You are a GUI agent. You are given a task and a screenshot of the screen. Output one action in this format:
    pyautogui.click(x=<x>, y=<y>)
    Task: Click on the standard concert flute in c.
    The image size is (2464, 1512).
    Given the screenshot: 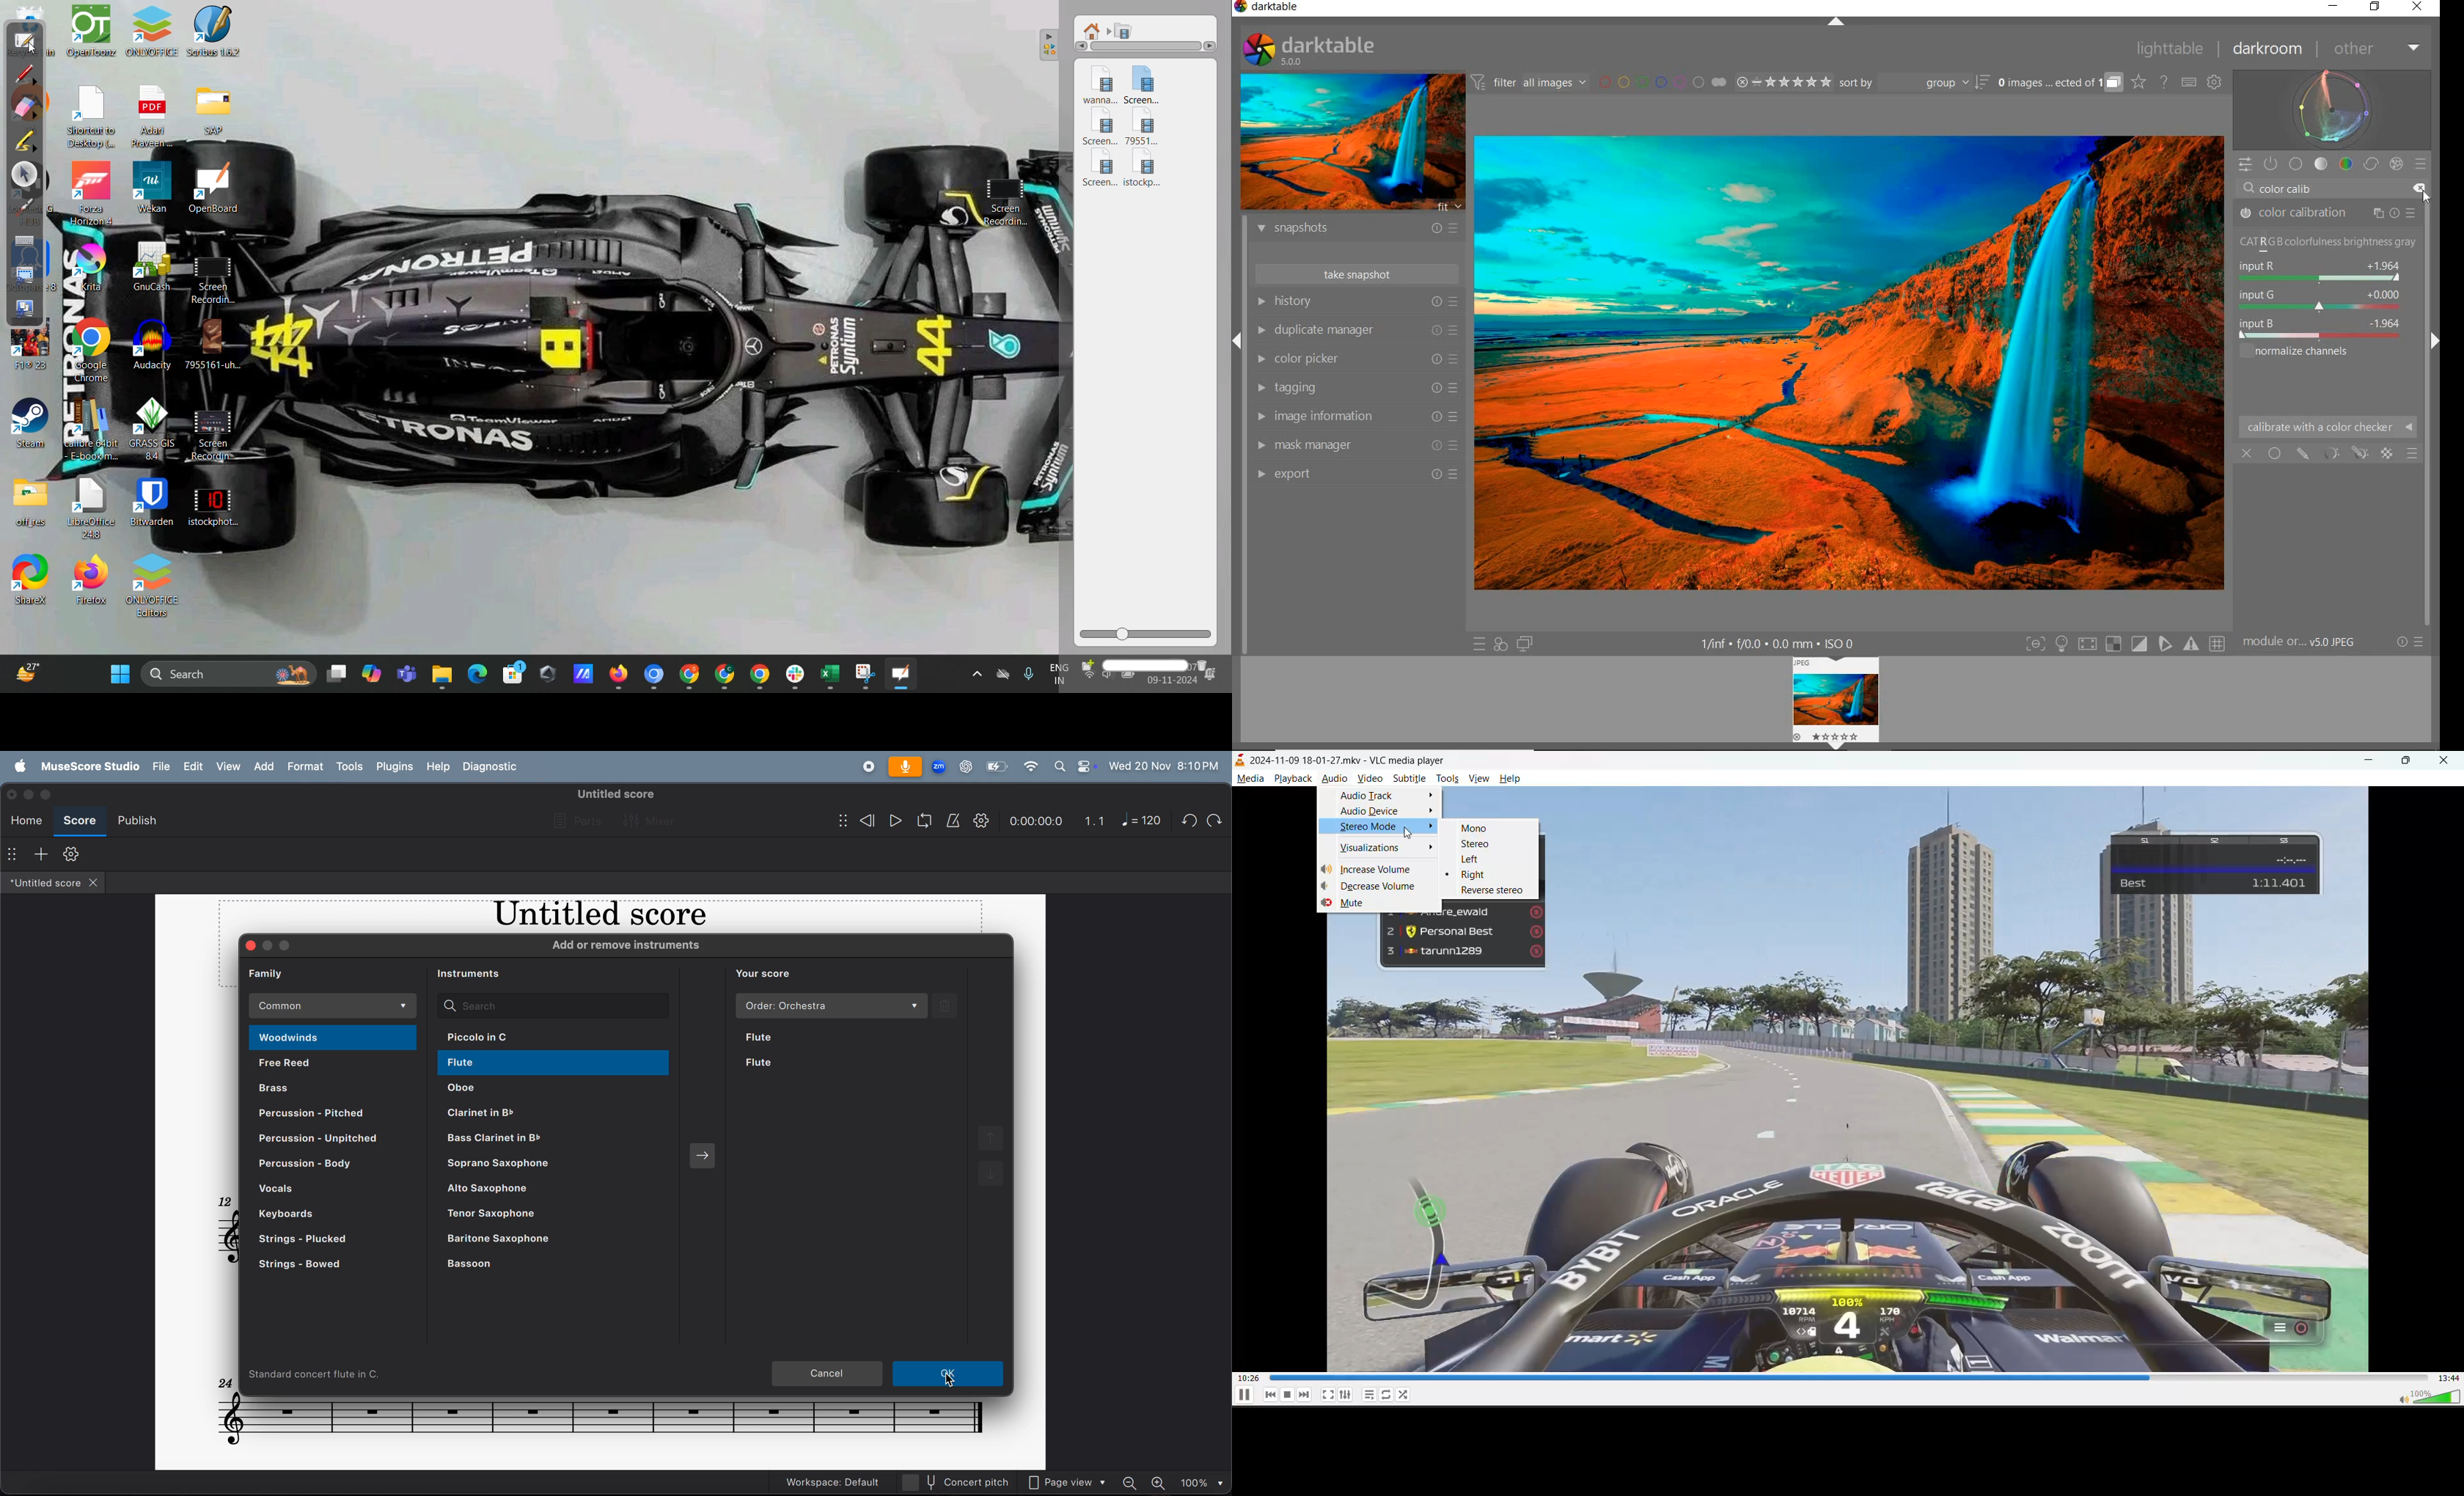 What is the action you would take?
    pyautogui.click(x=330, y=1374)
    